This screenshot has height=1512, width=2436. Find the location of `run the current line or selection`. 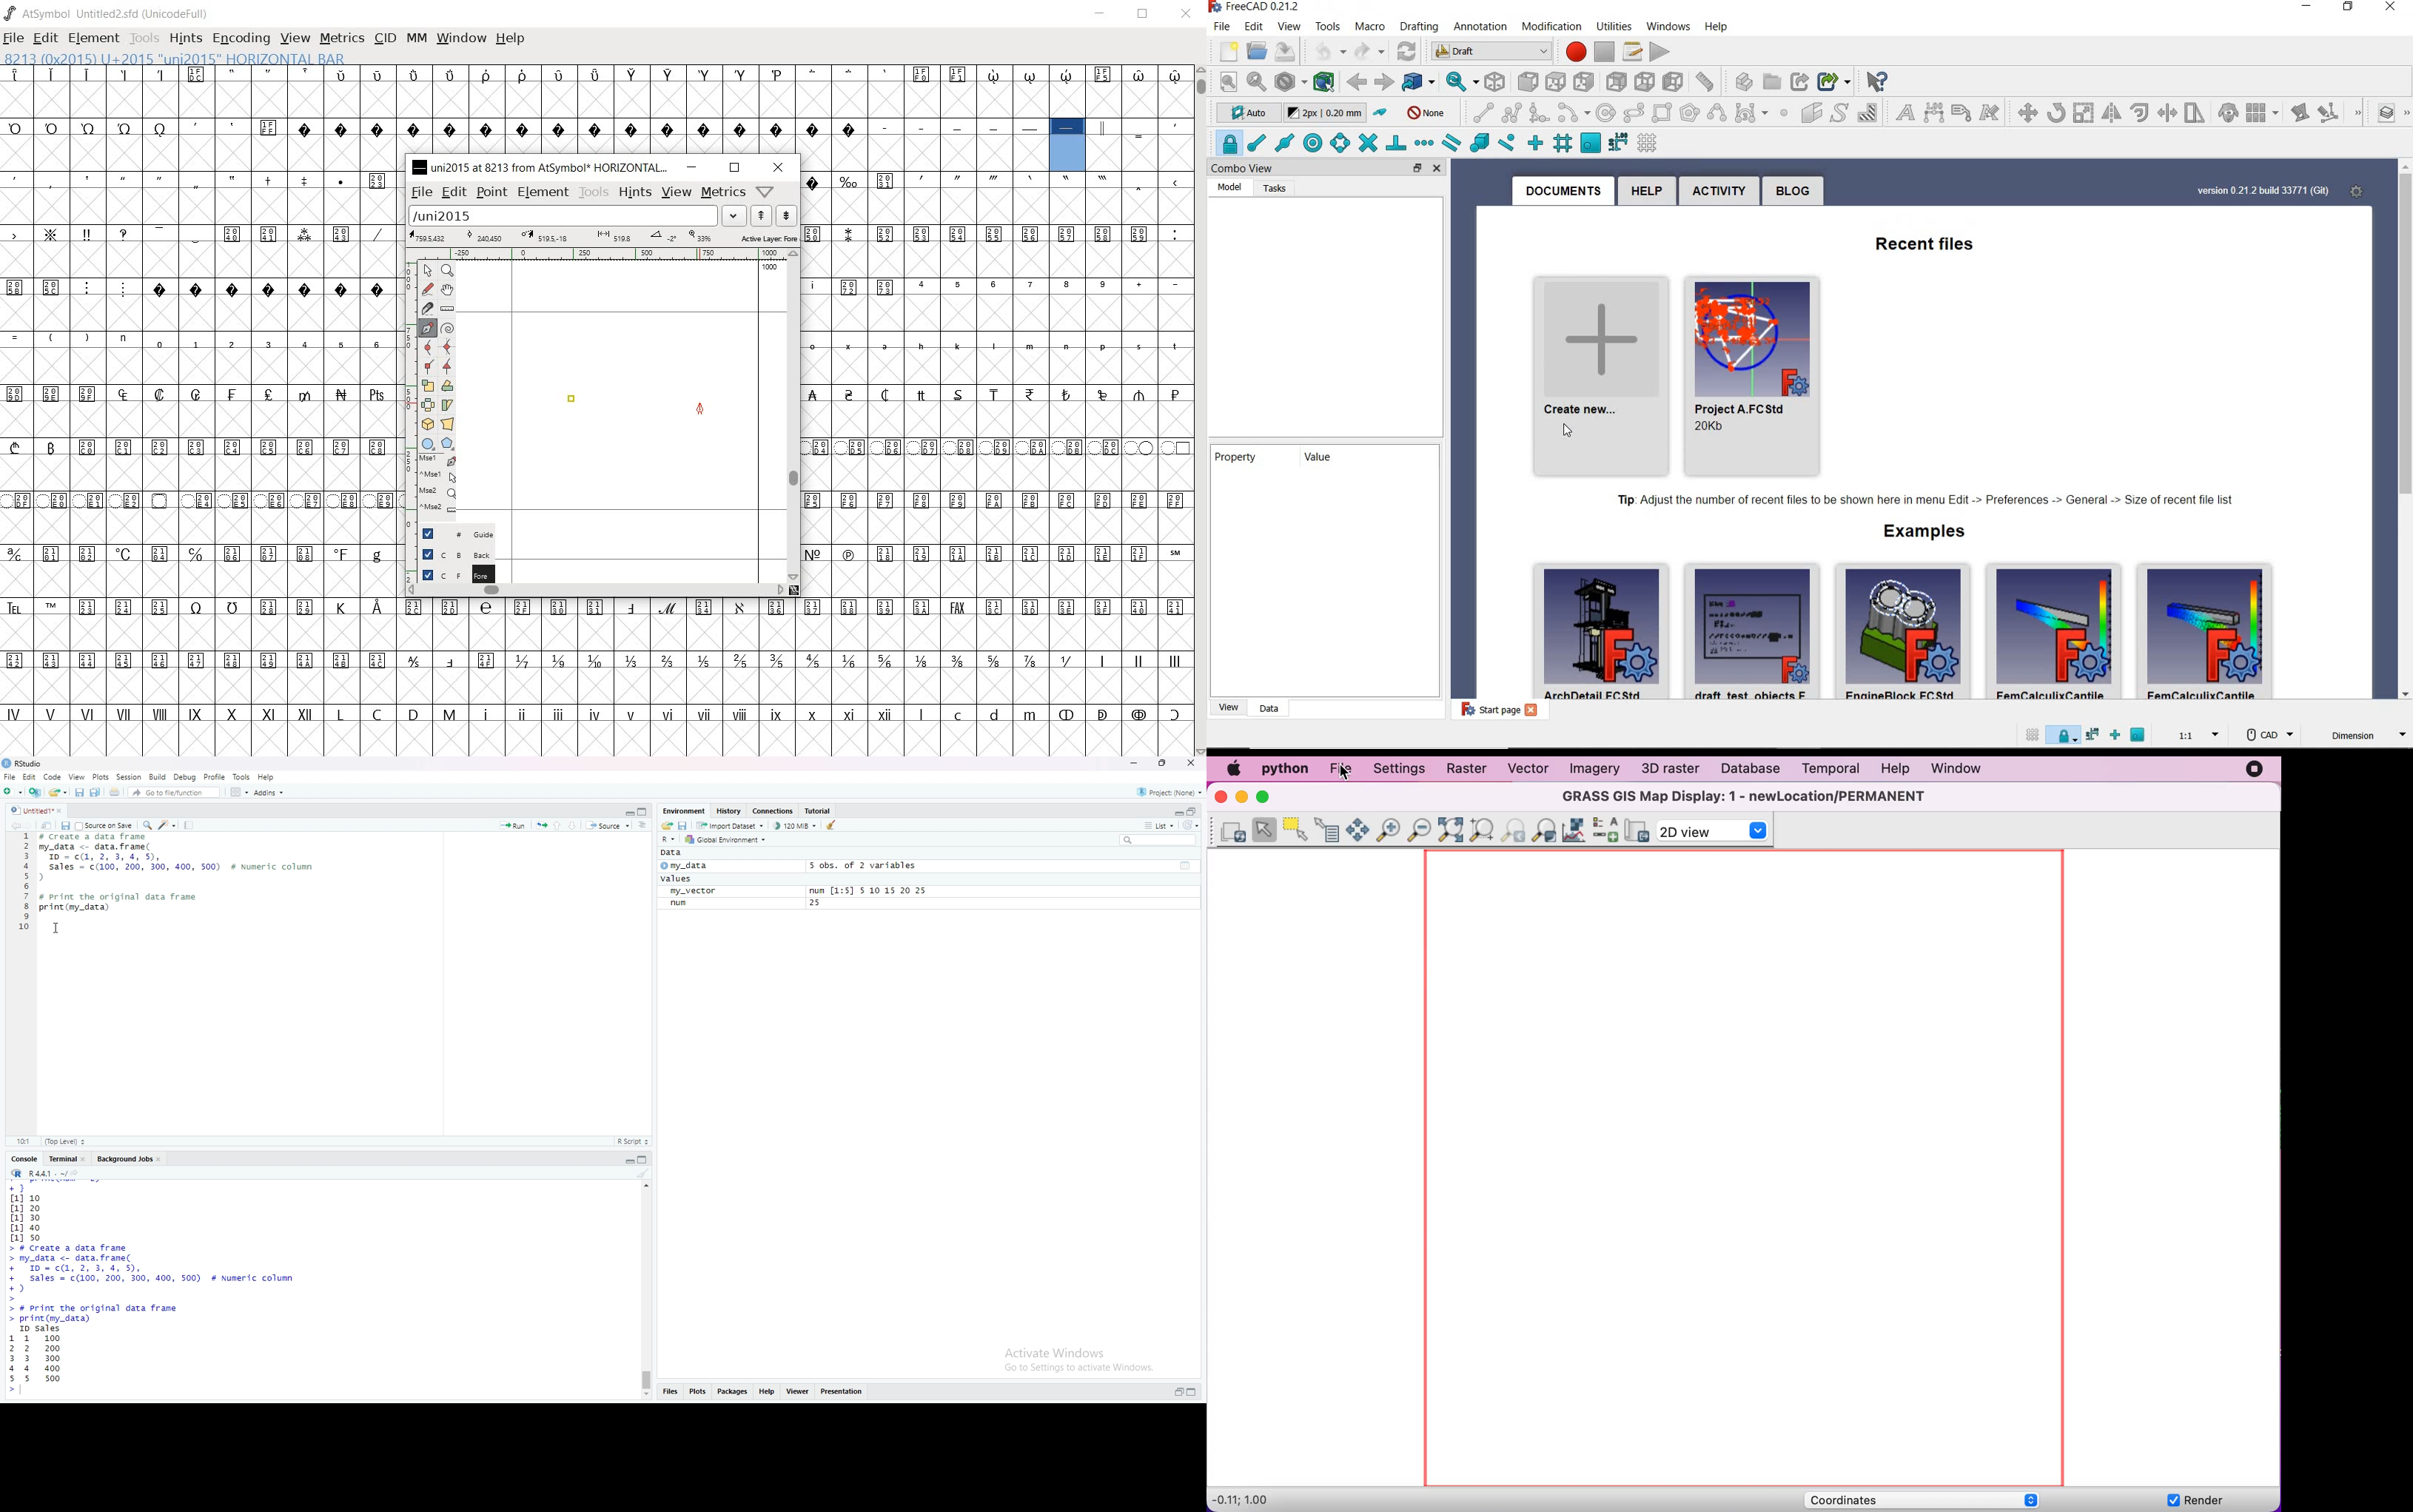

run the current line or selection is located at coordinates (512, 824).